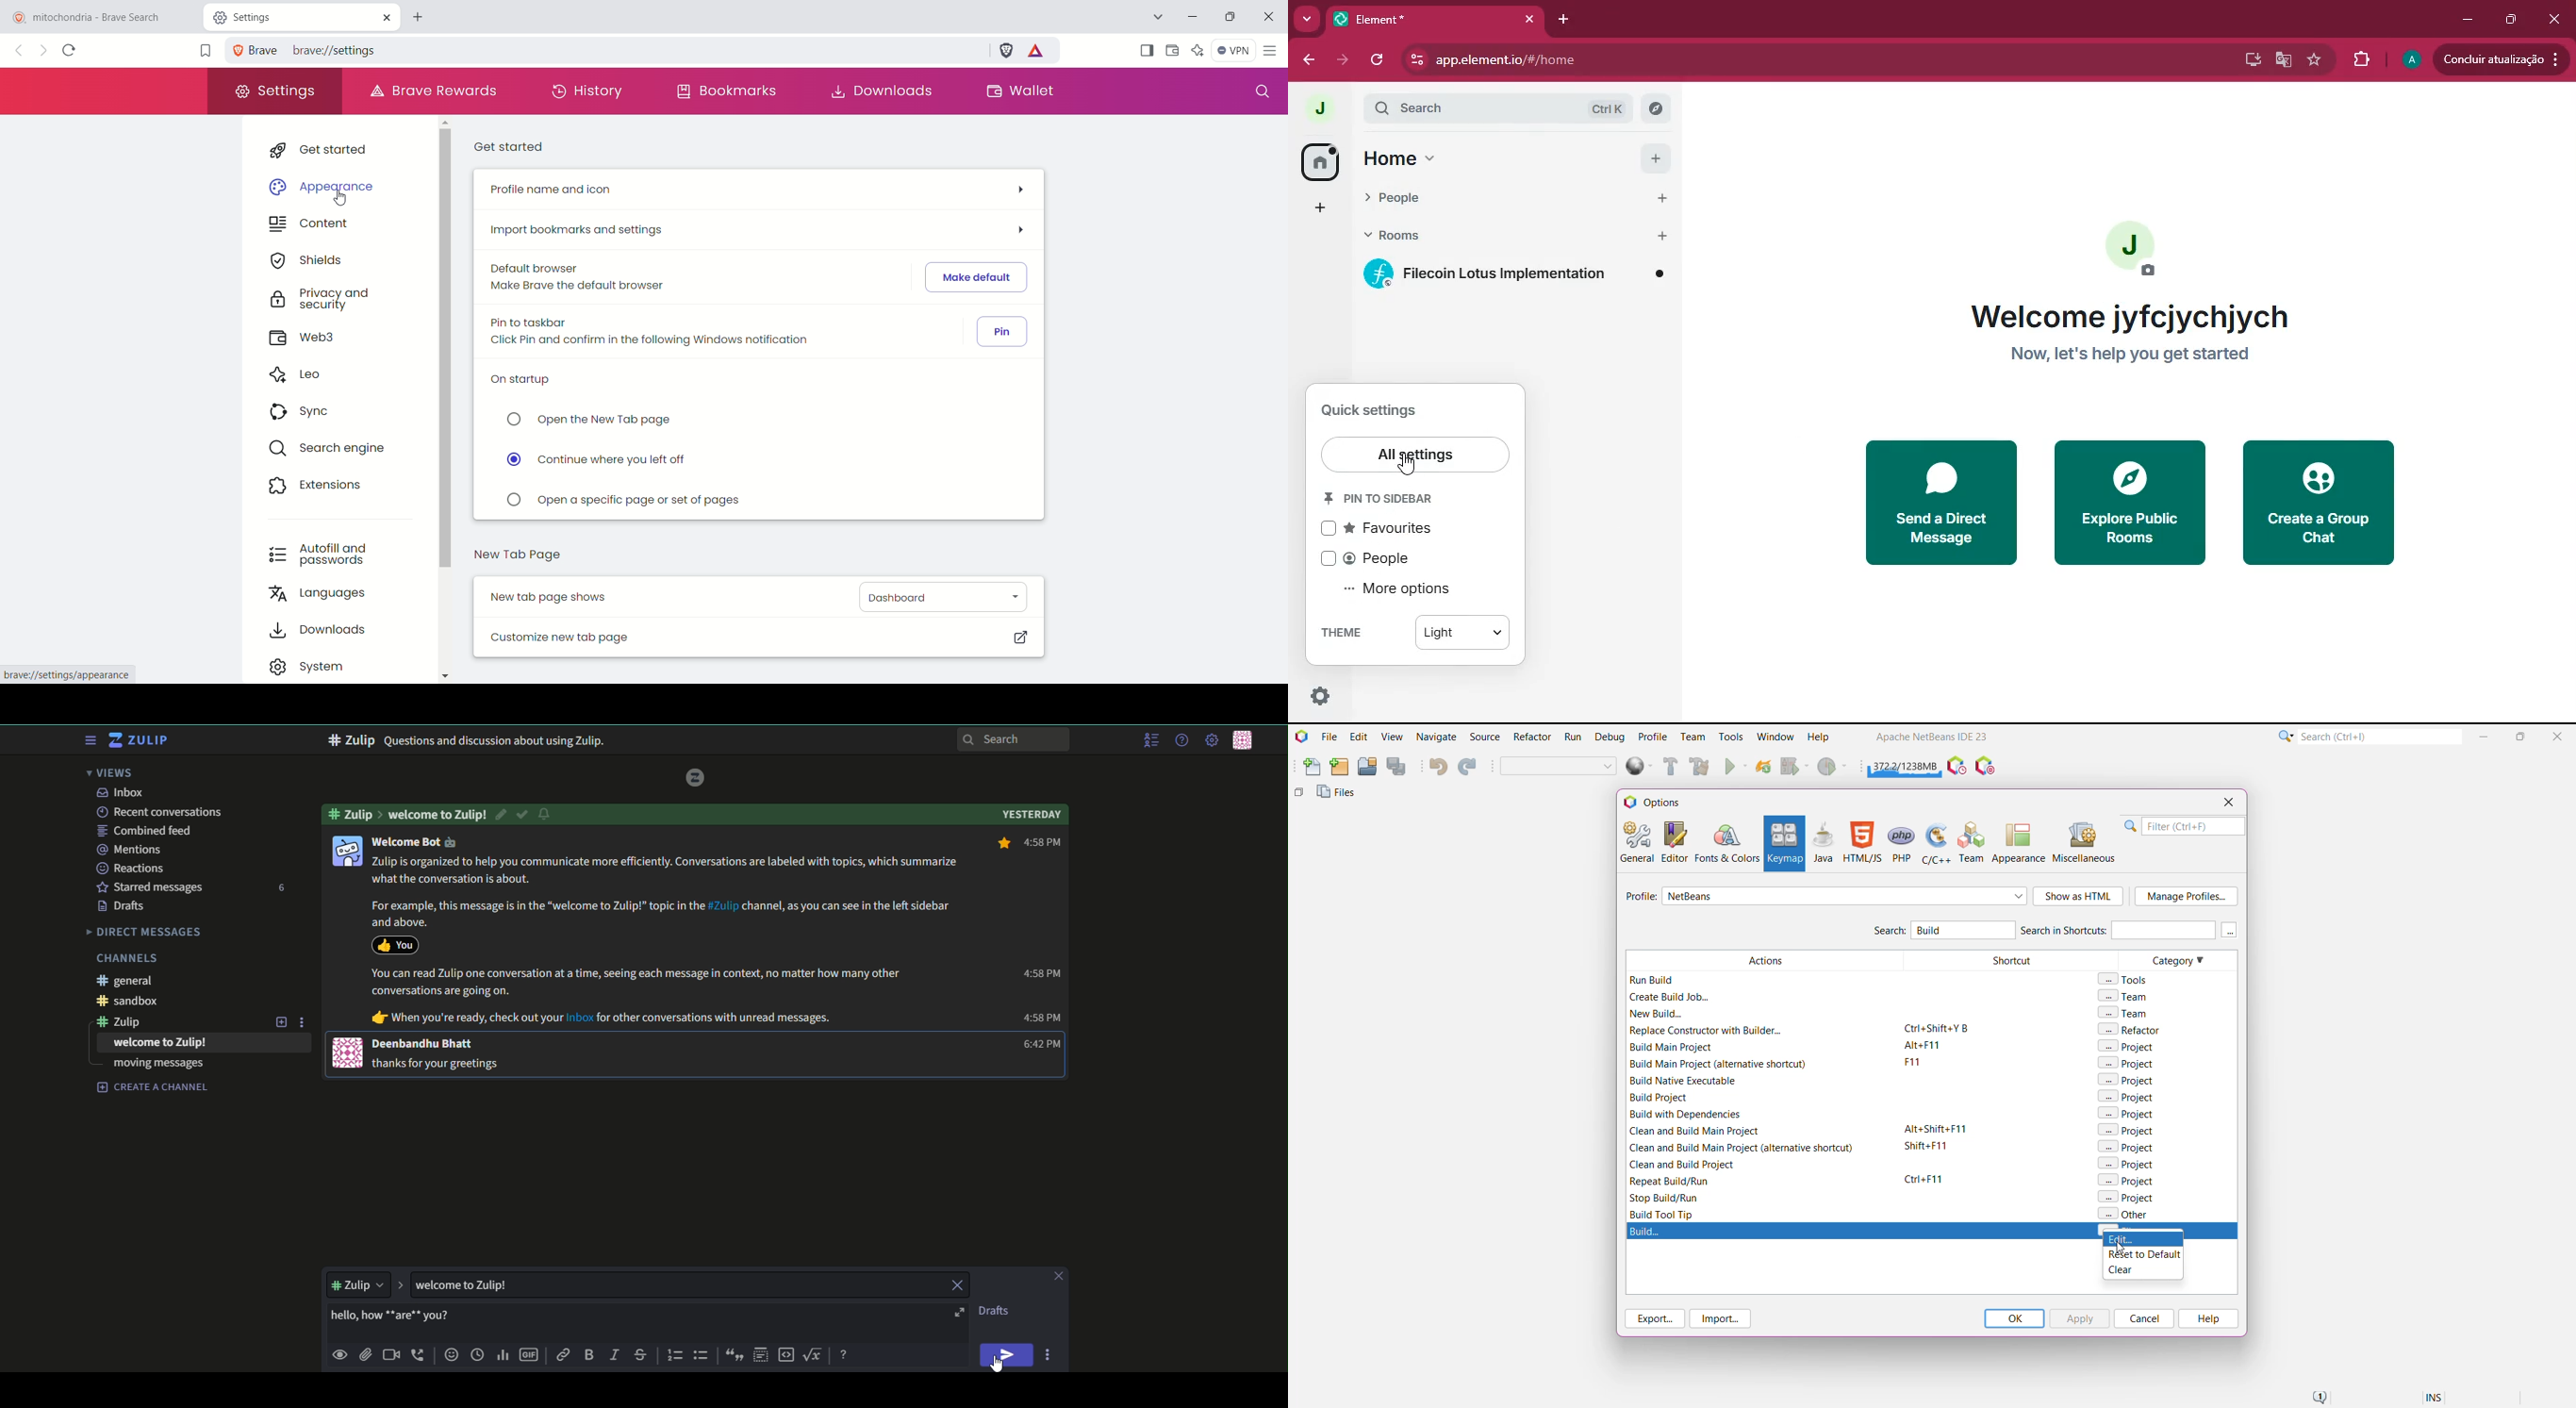 This screenshot has width=2576, height=1428. Describe the element at coordinates (348, 1053) in the screenshot. I see `icon` at that location.